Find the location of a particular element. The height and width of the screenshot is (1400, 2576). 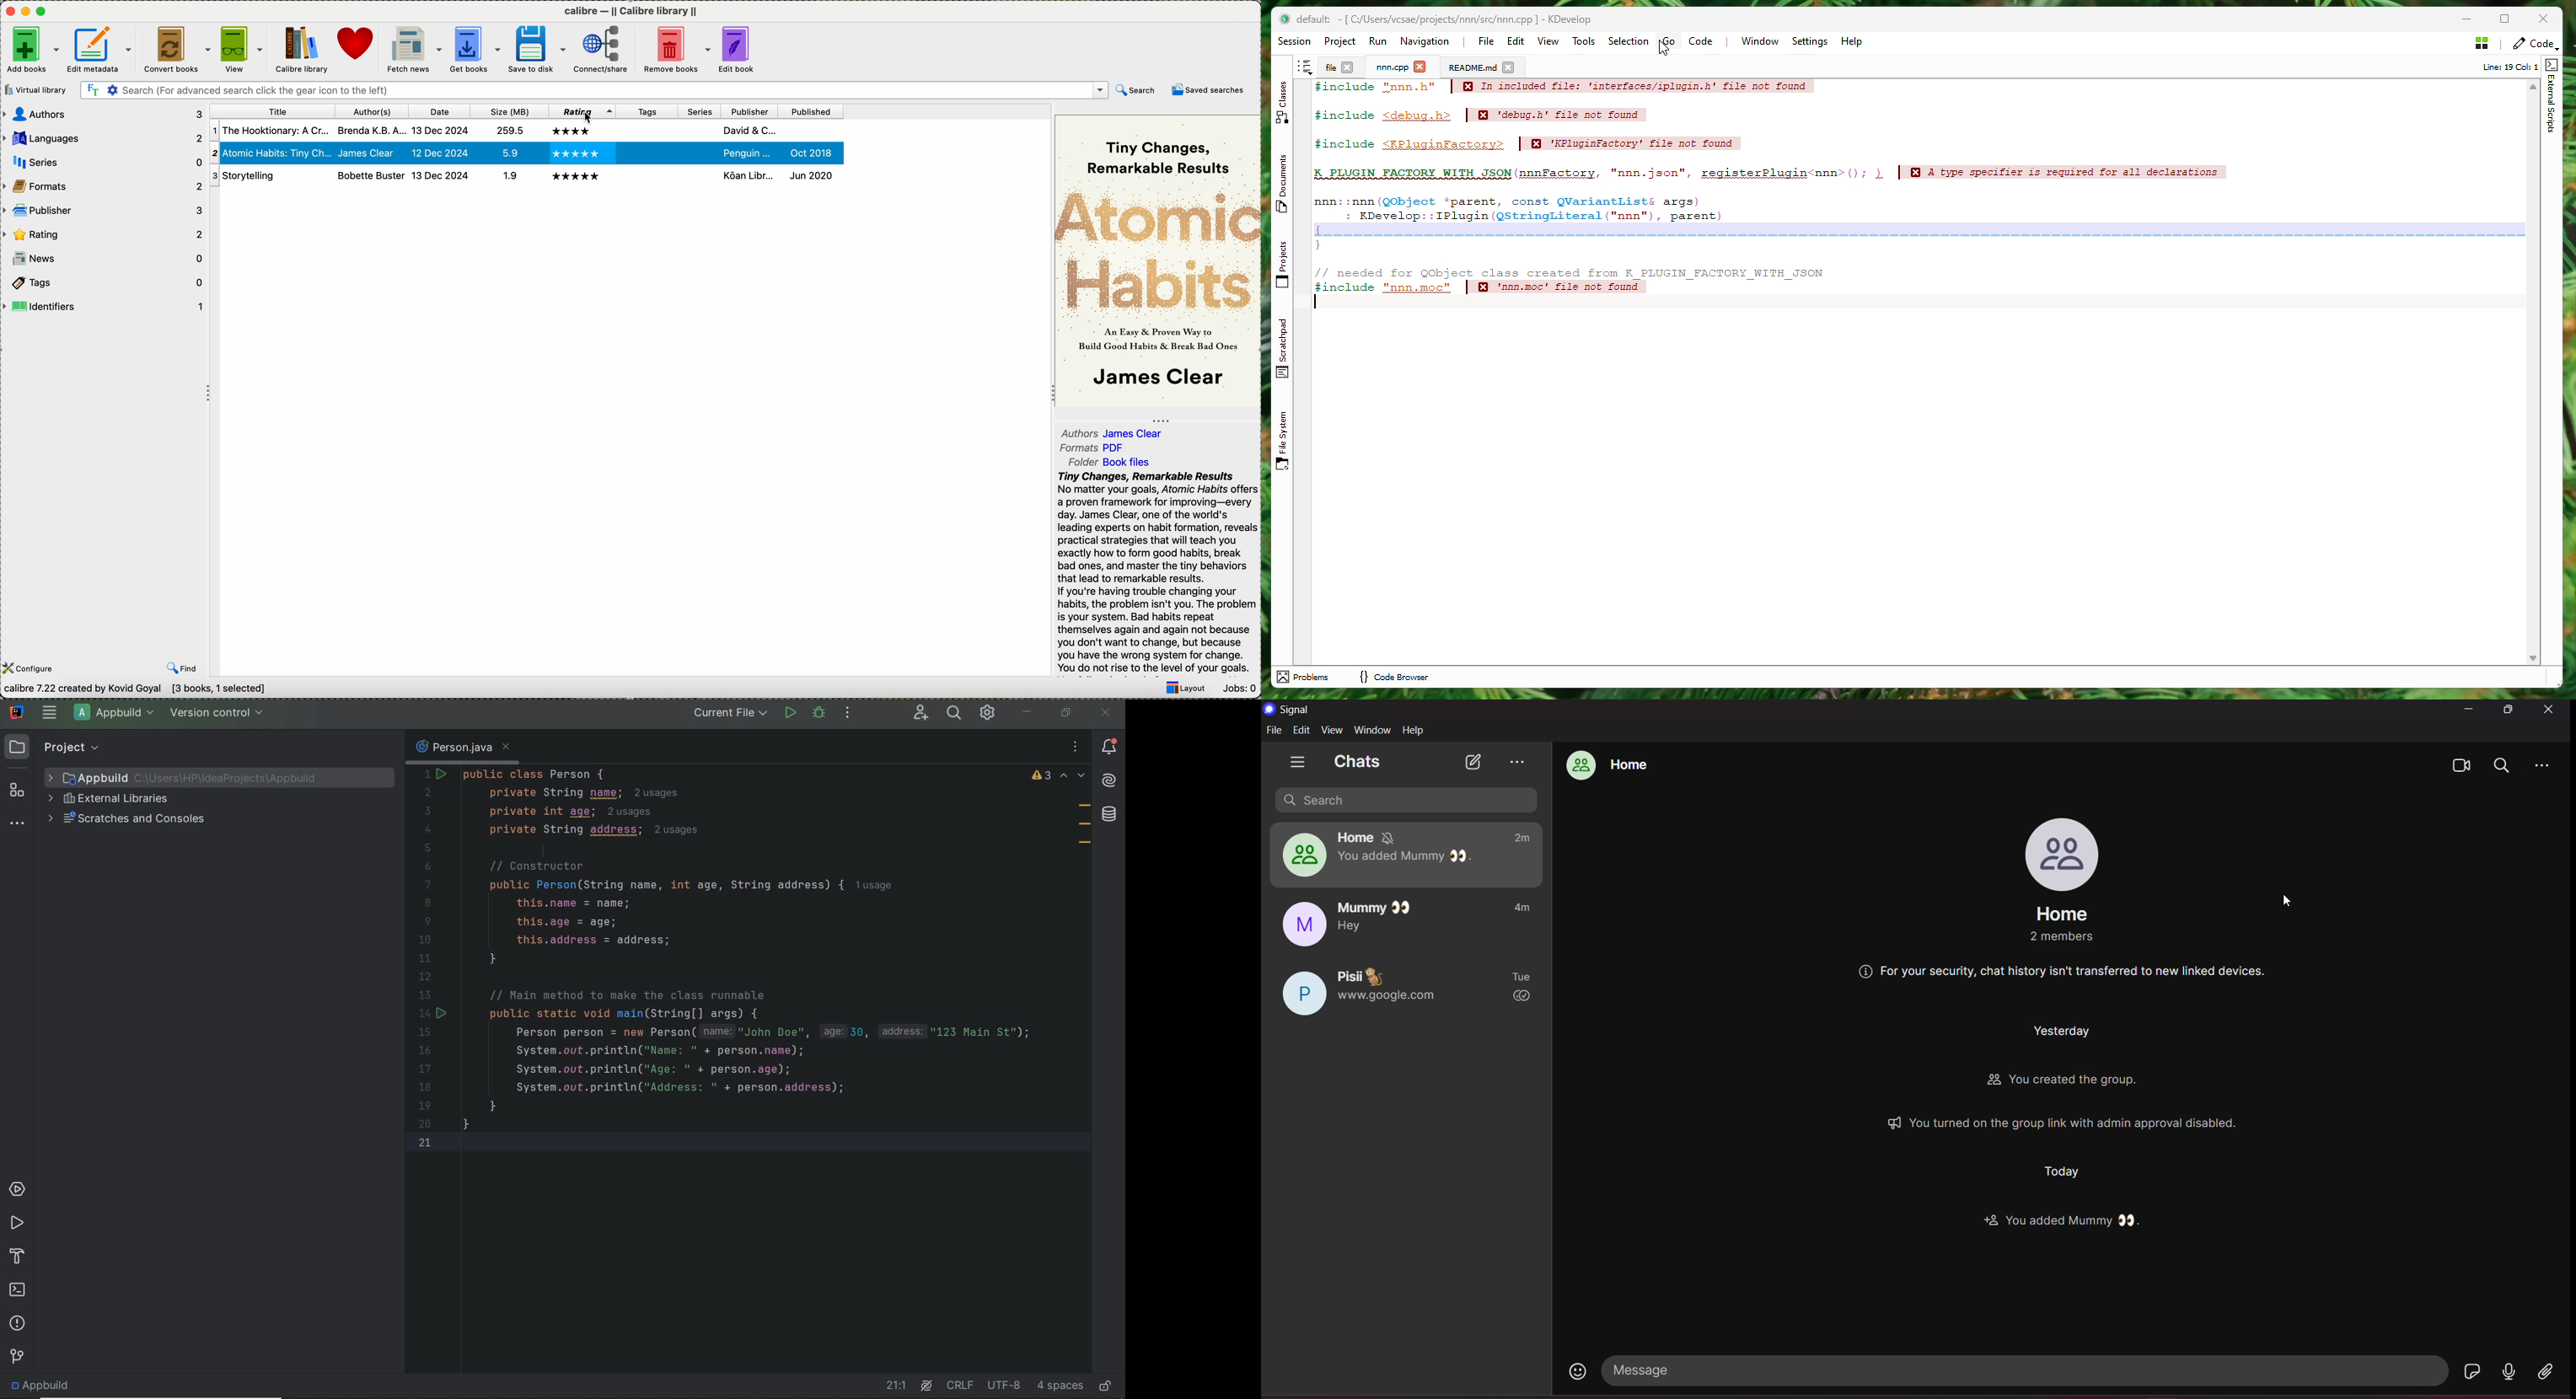

title is located at coordinates (1299, 709).